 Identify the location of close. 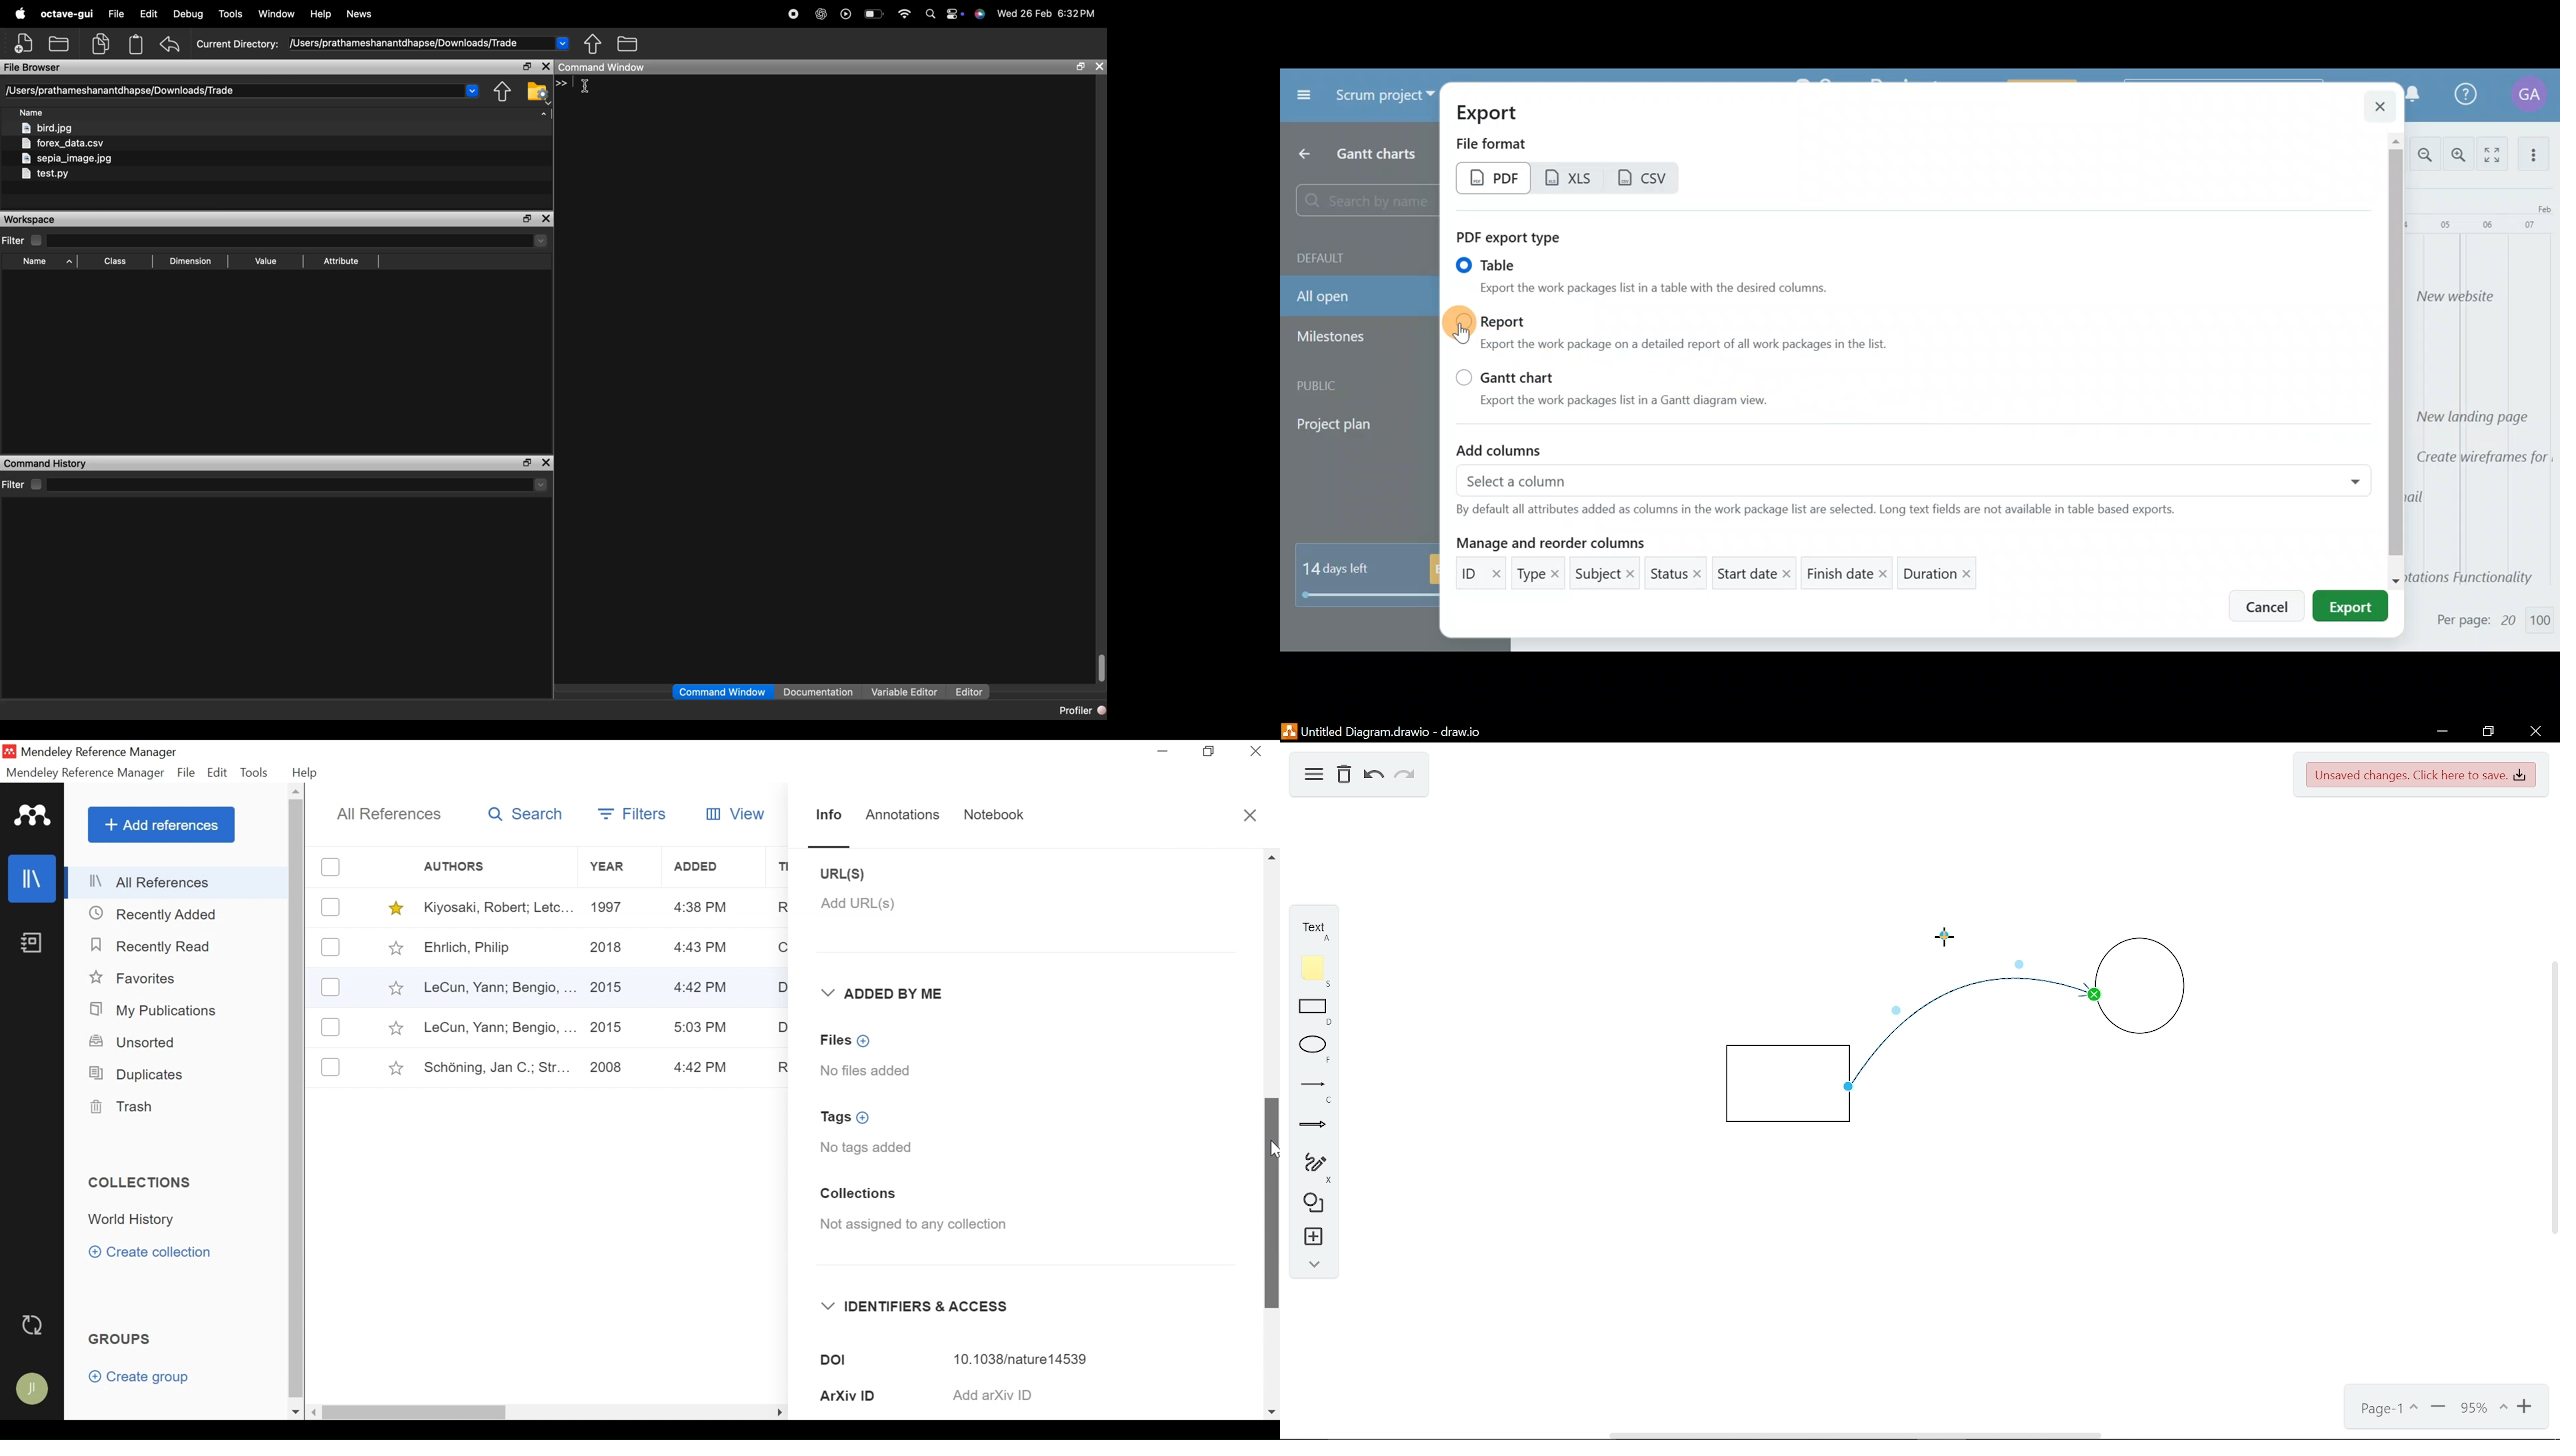
(1098, 66).